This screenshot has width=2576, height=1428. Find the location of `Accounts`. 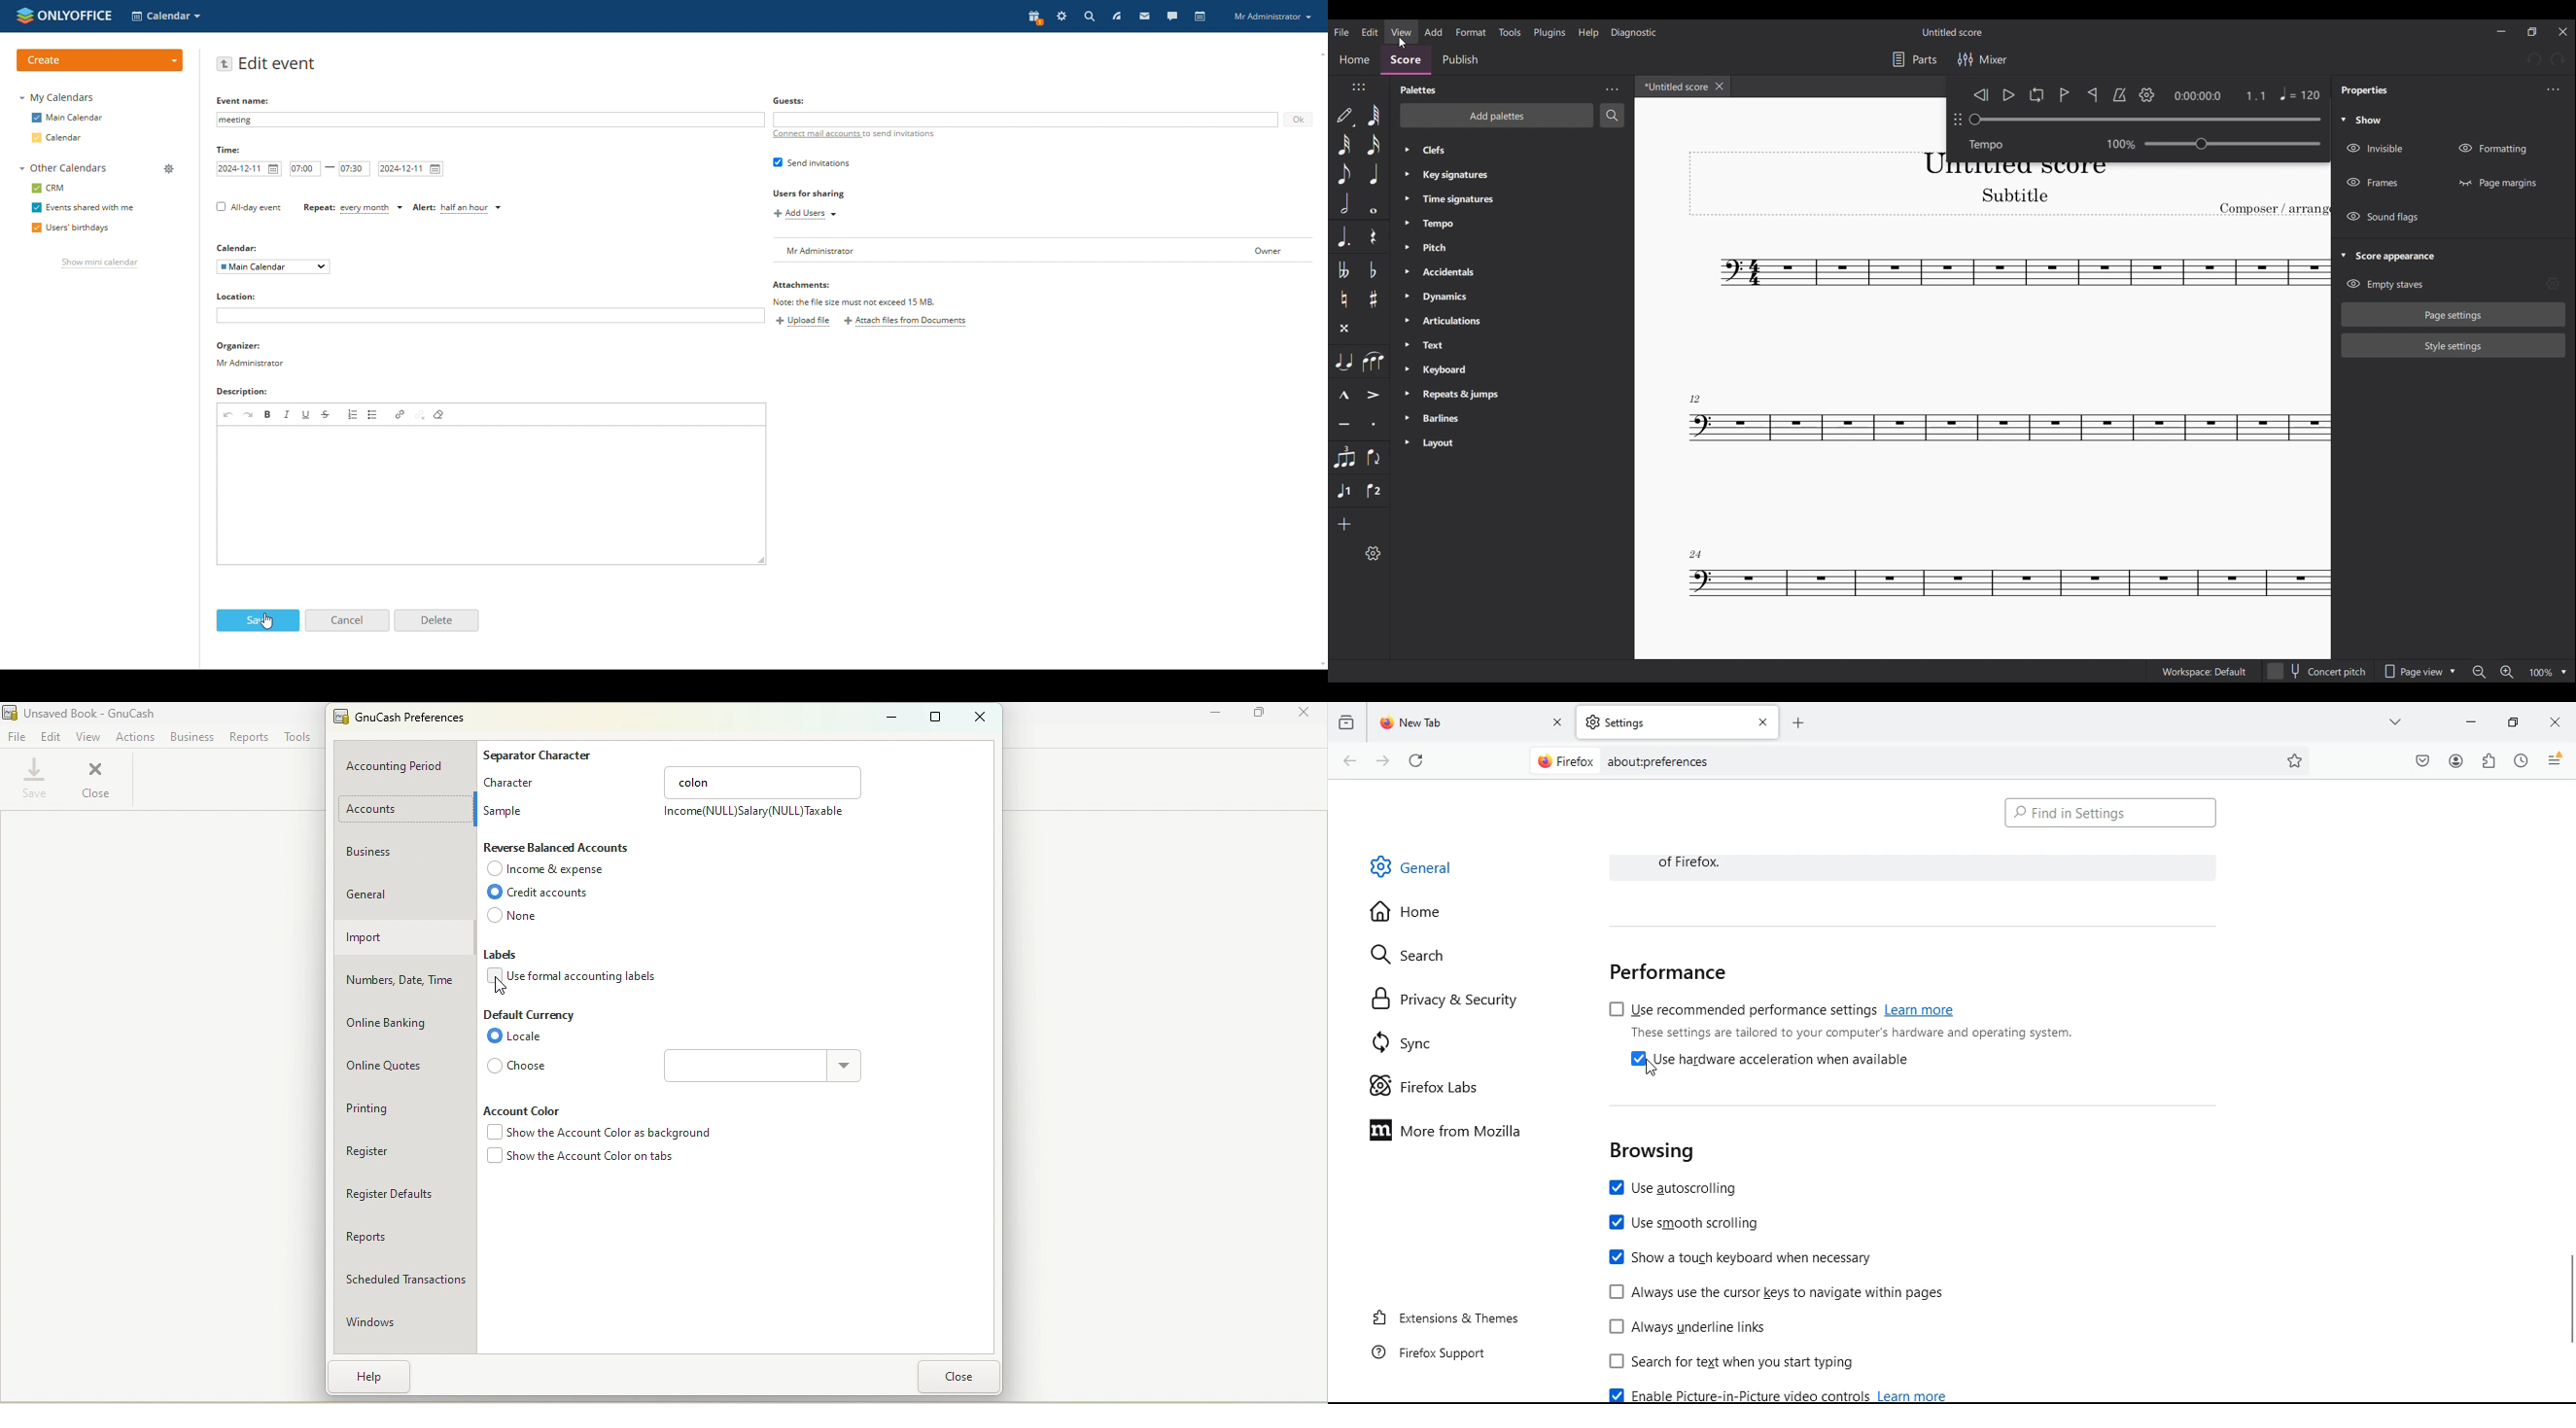

Accounts is located at coordinates (403, 811).